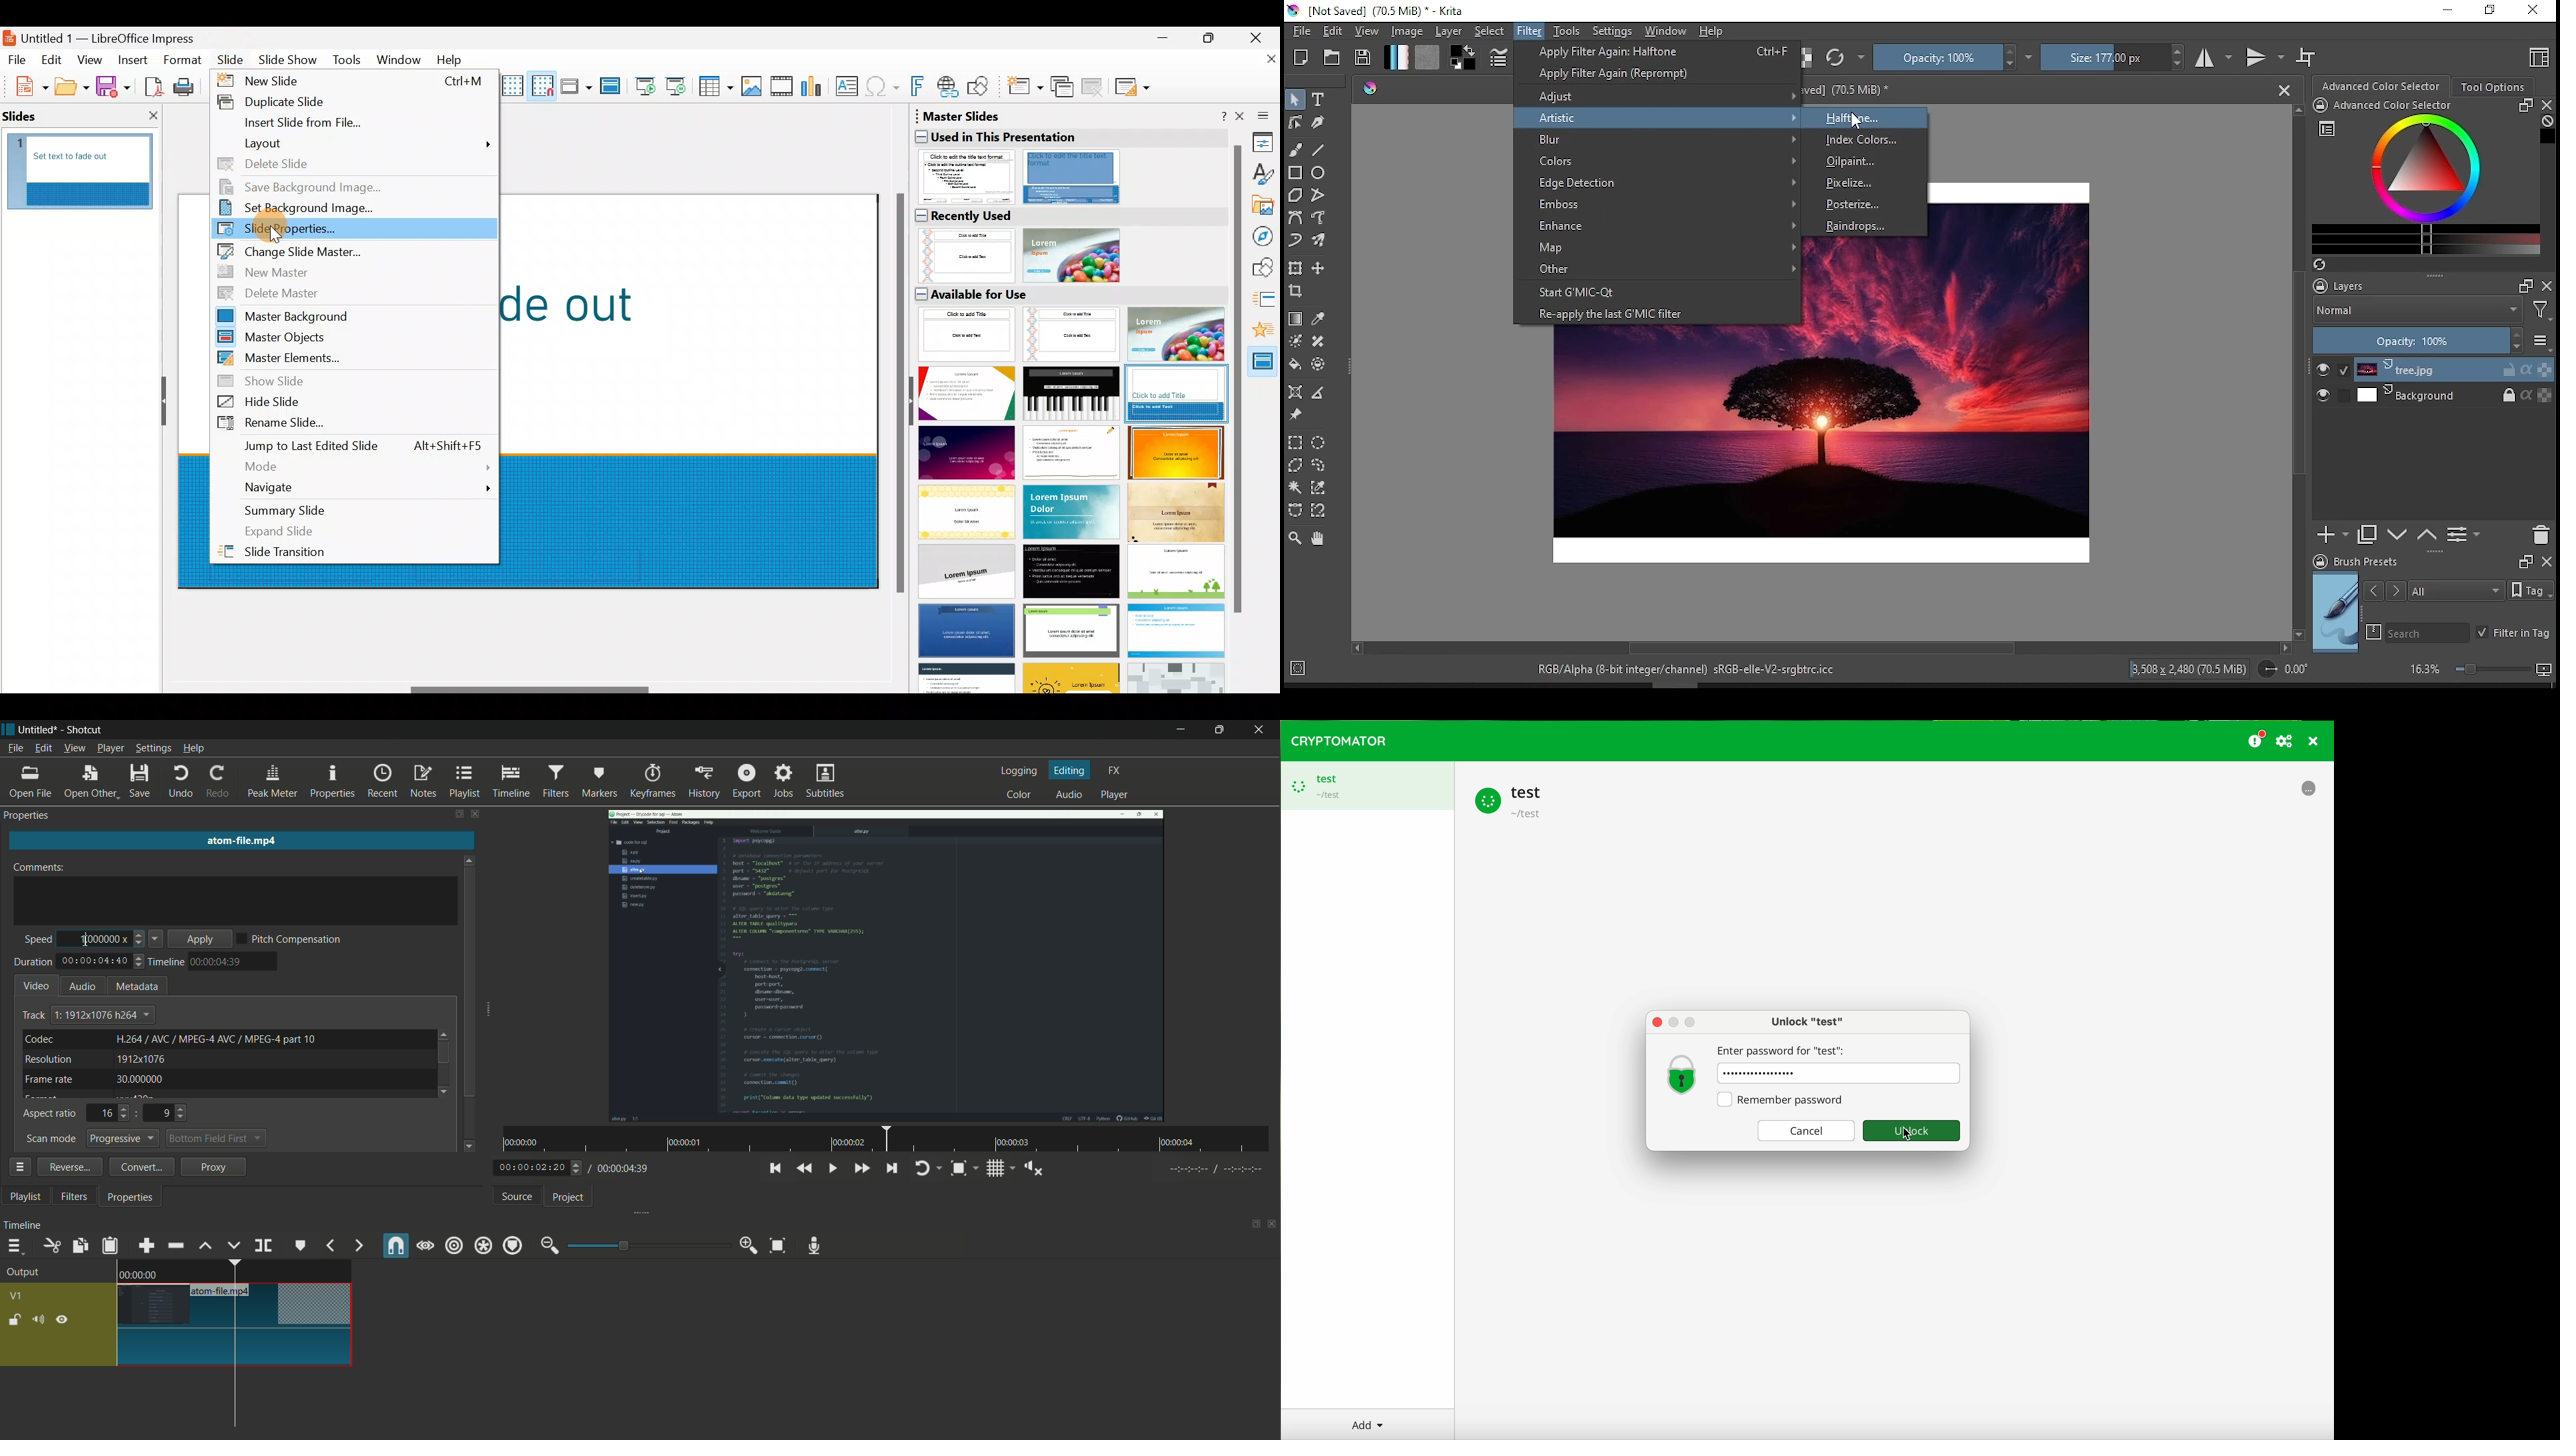 The image size is (2576, 1456). What do you see at coordinates (357, 1245) in the screenshot?
I see `next marker` at bounding box center [357, 1245].